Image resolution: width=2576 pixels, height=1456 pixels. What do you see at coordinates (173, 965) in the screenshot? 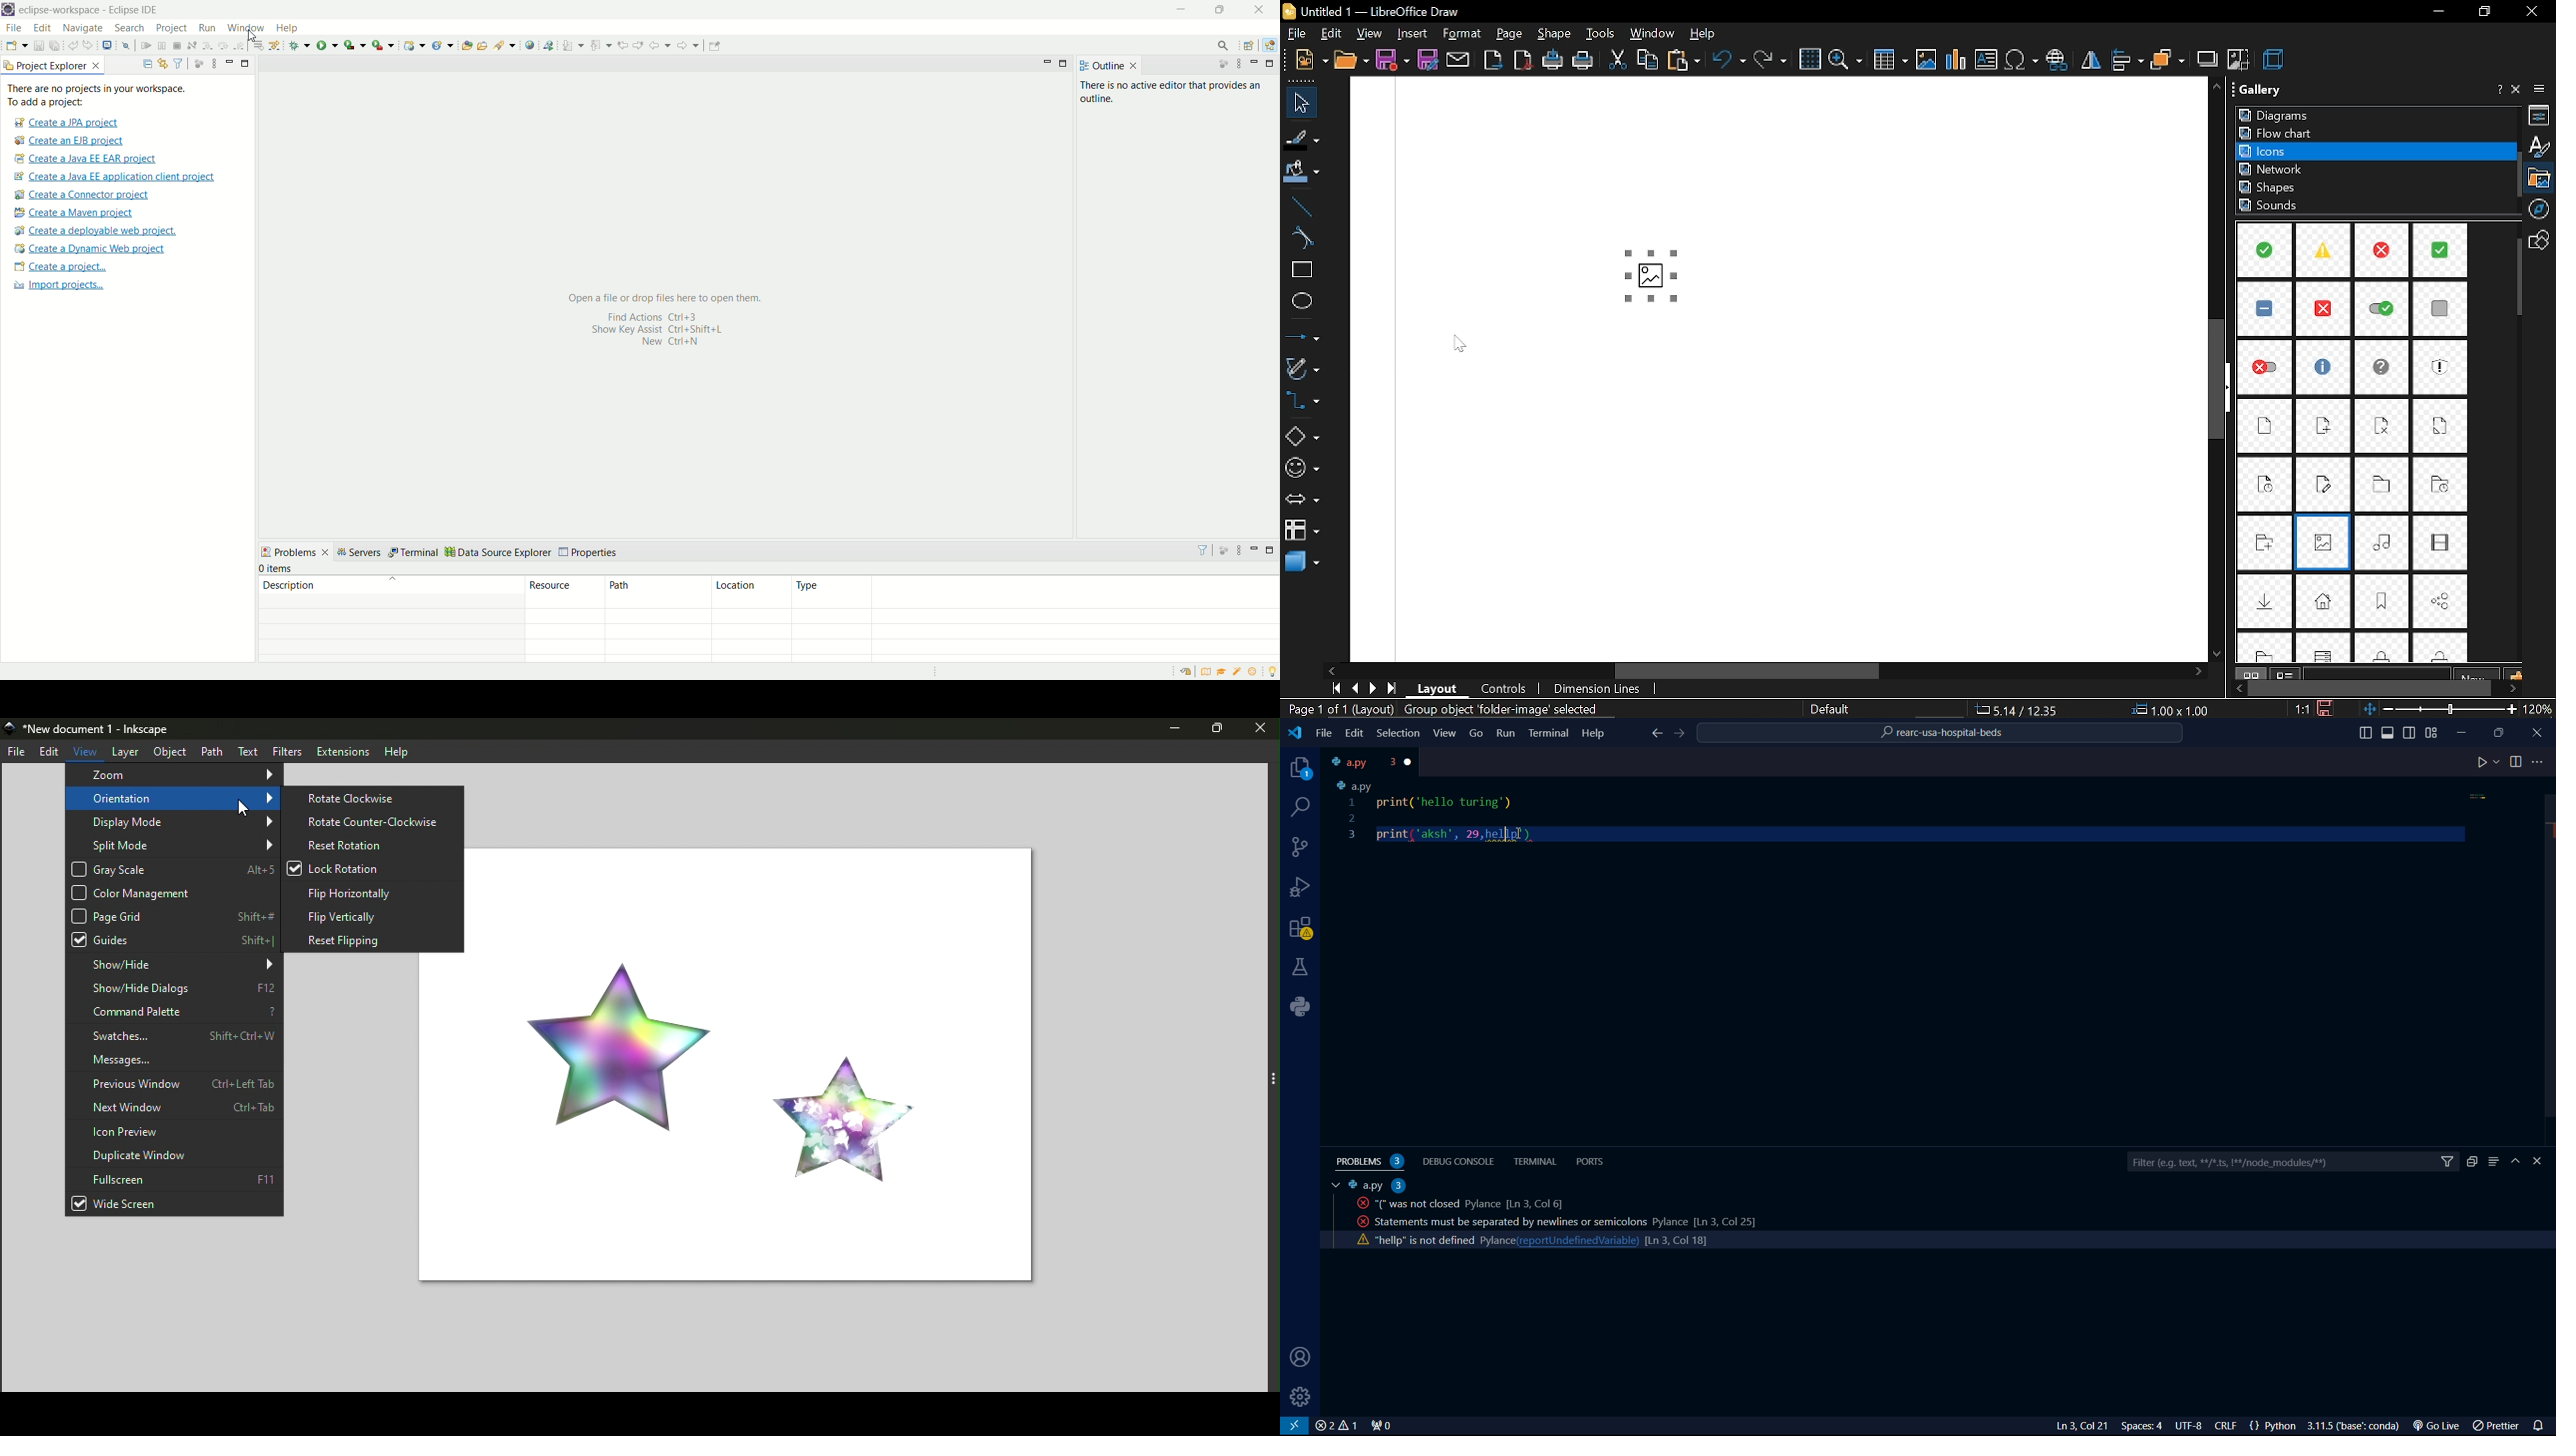
I see `Show/Hide` at bounding box center [173, 965].